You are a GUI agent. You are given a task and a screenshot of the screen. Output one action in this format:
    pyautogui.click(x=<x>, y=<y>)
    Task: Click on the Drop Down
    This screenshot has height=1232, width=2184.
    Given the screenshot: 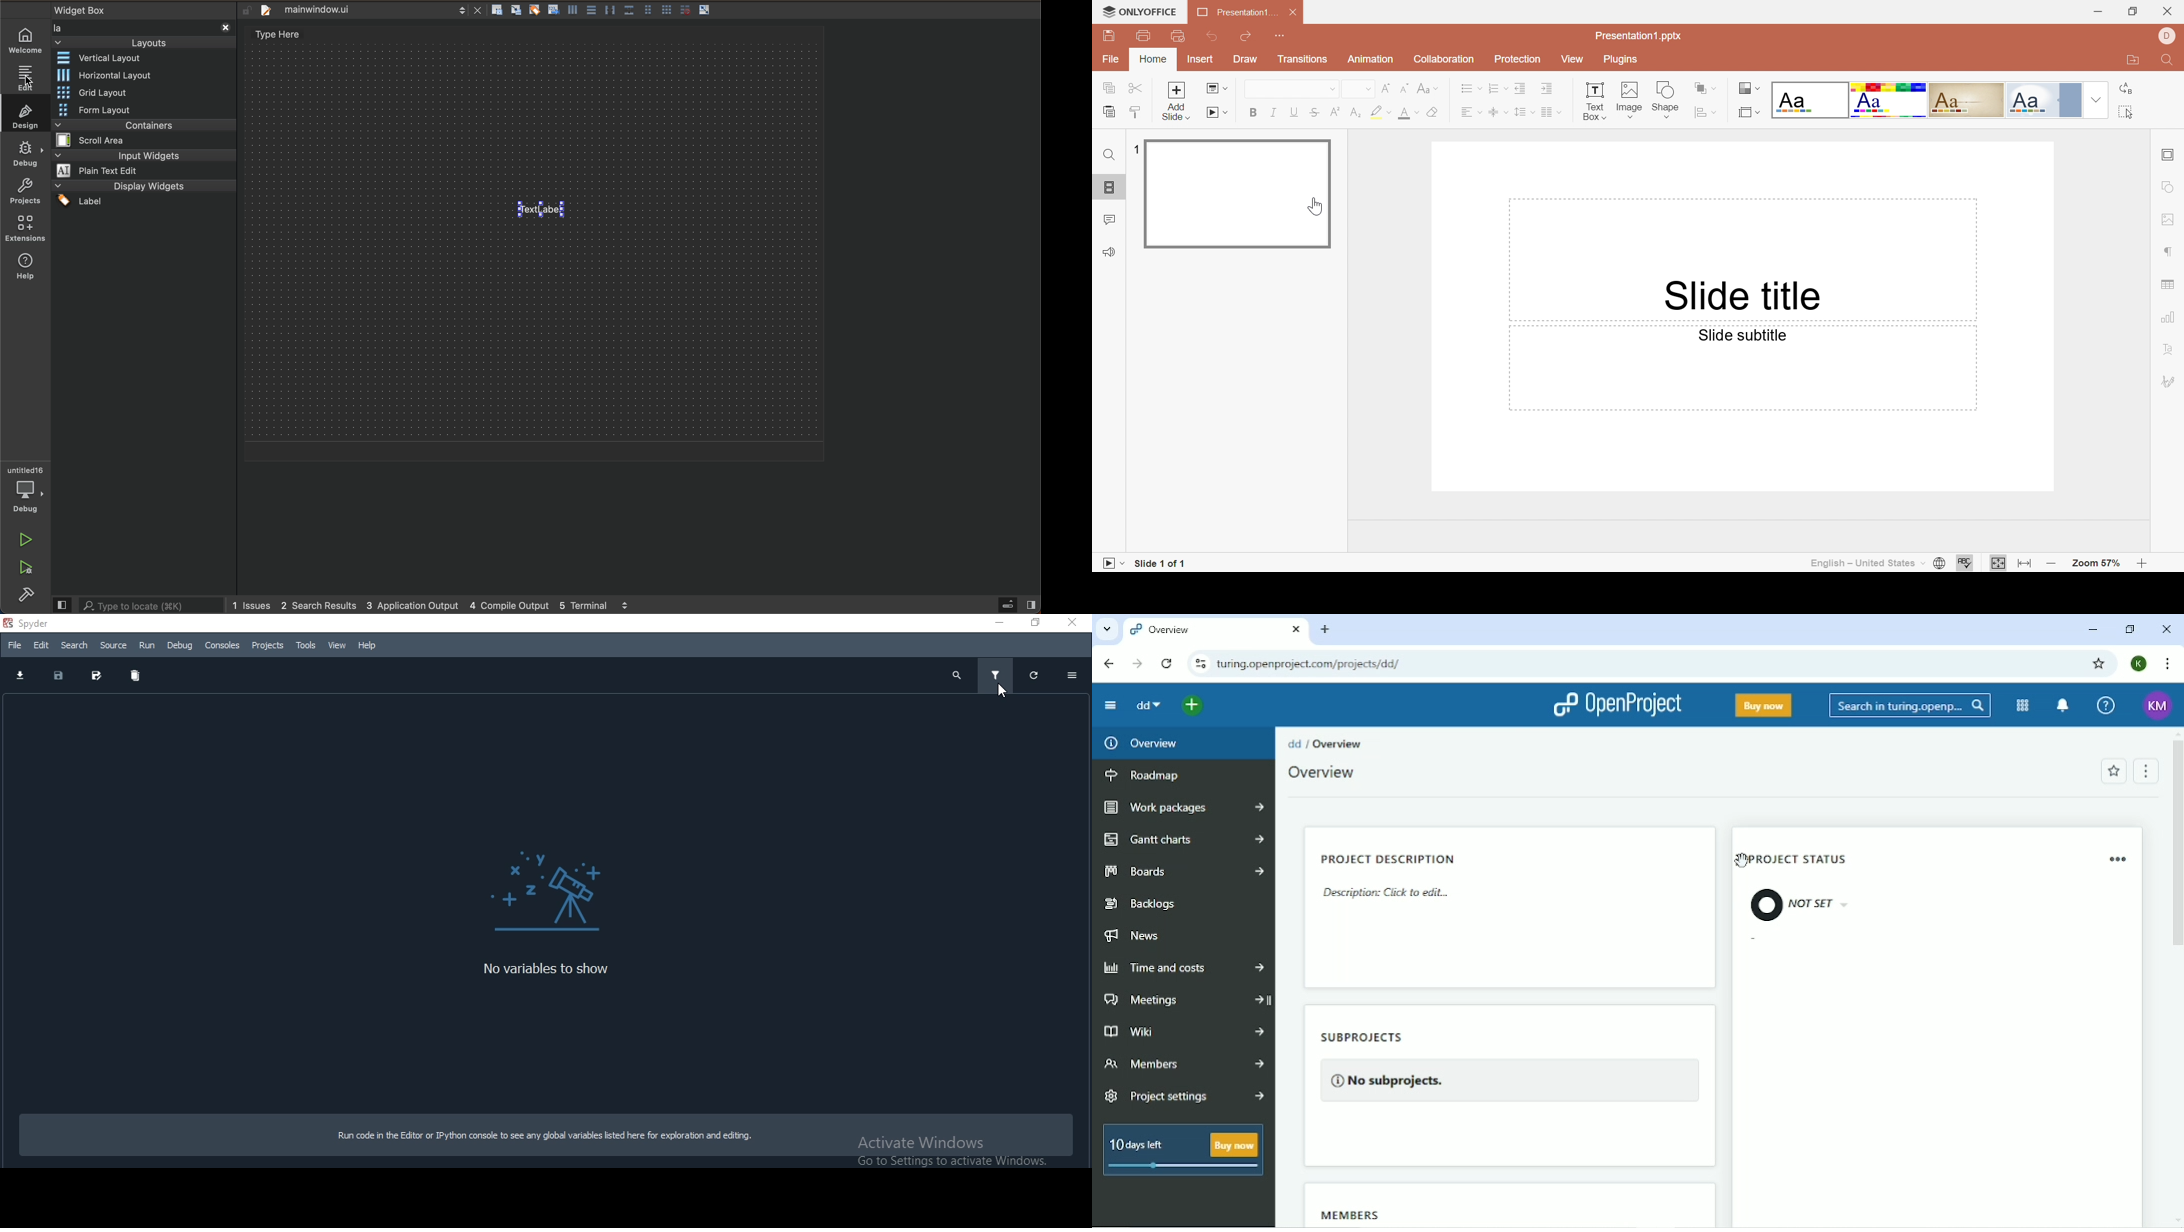 What is the action you would take?
    pyautogui.click(x=1225, y=88)
    